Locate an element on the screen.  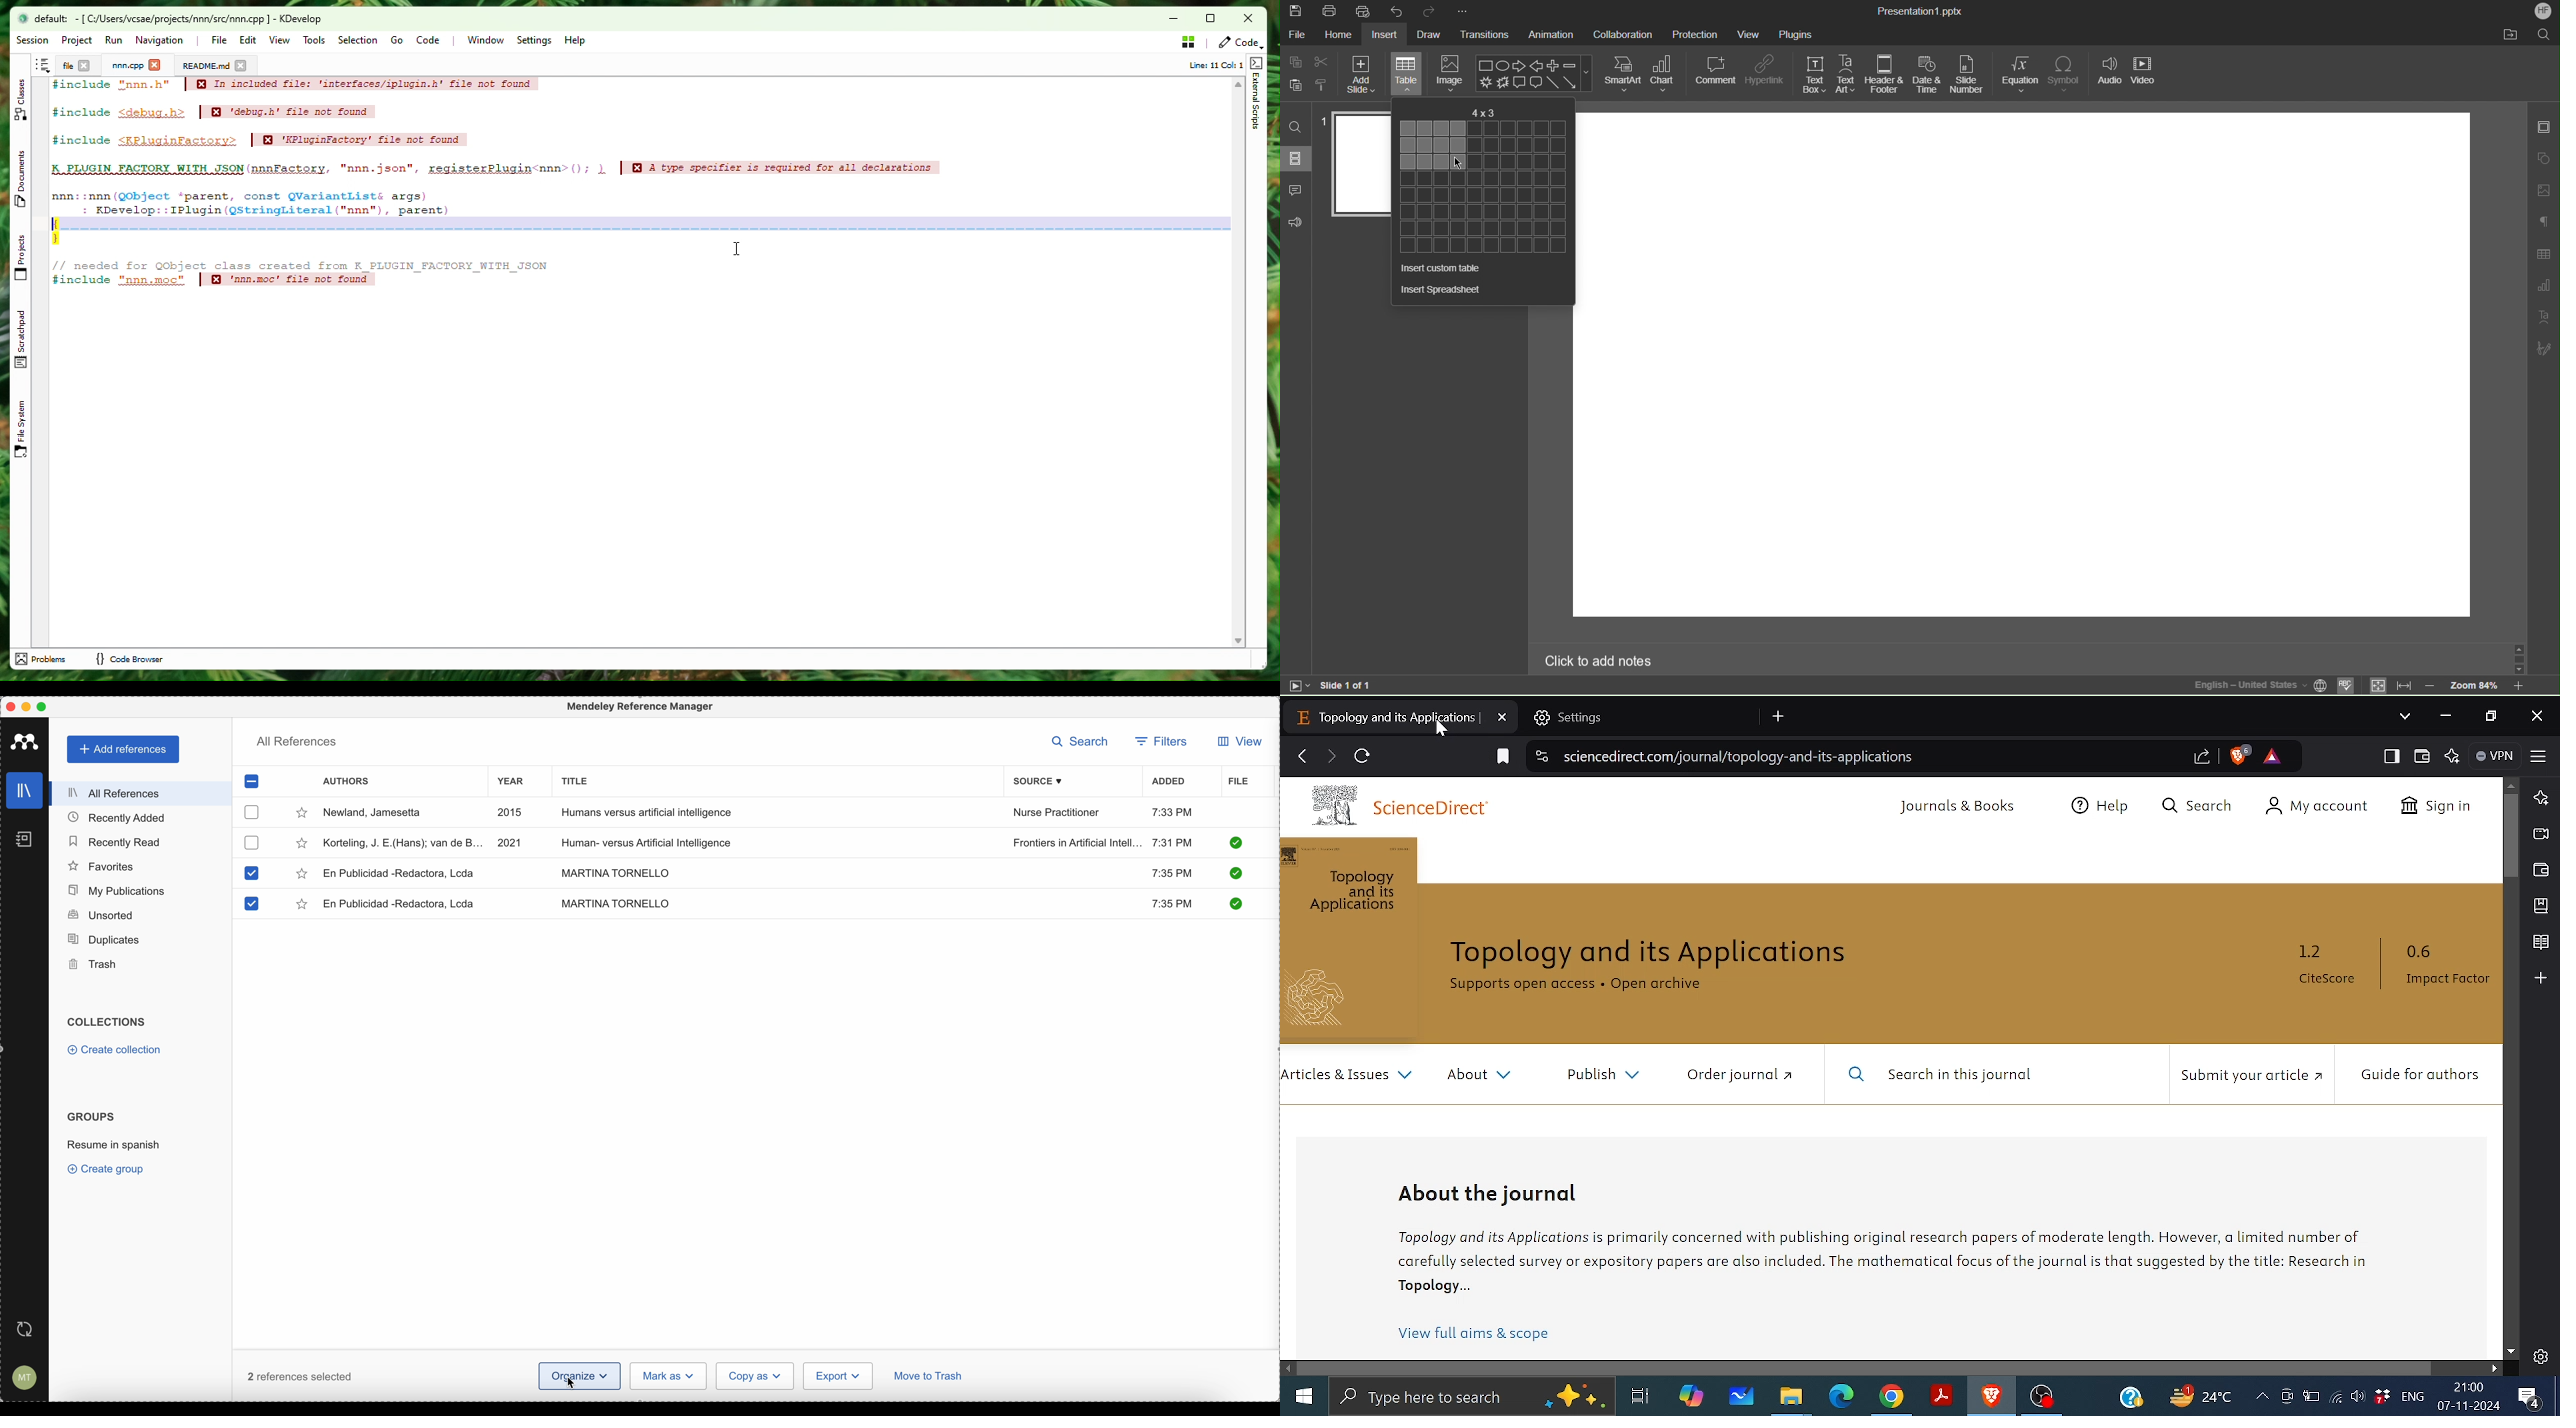
Table Settings is located at coordinates (2544, 254).